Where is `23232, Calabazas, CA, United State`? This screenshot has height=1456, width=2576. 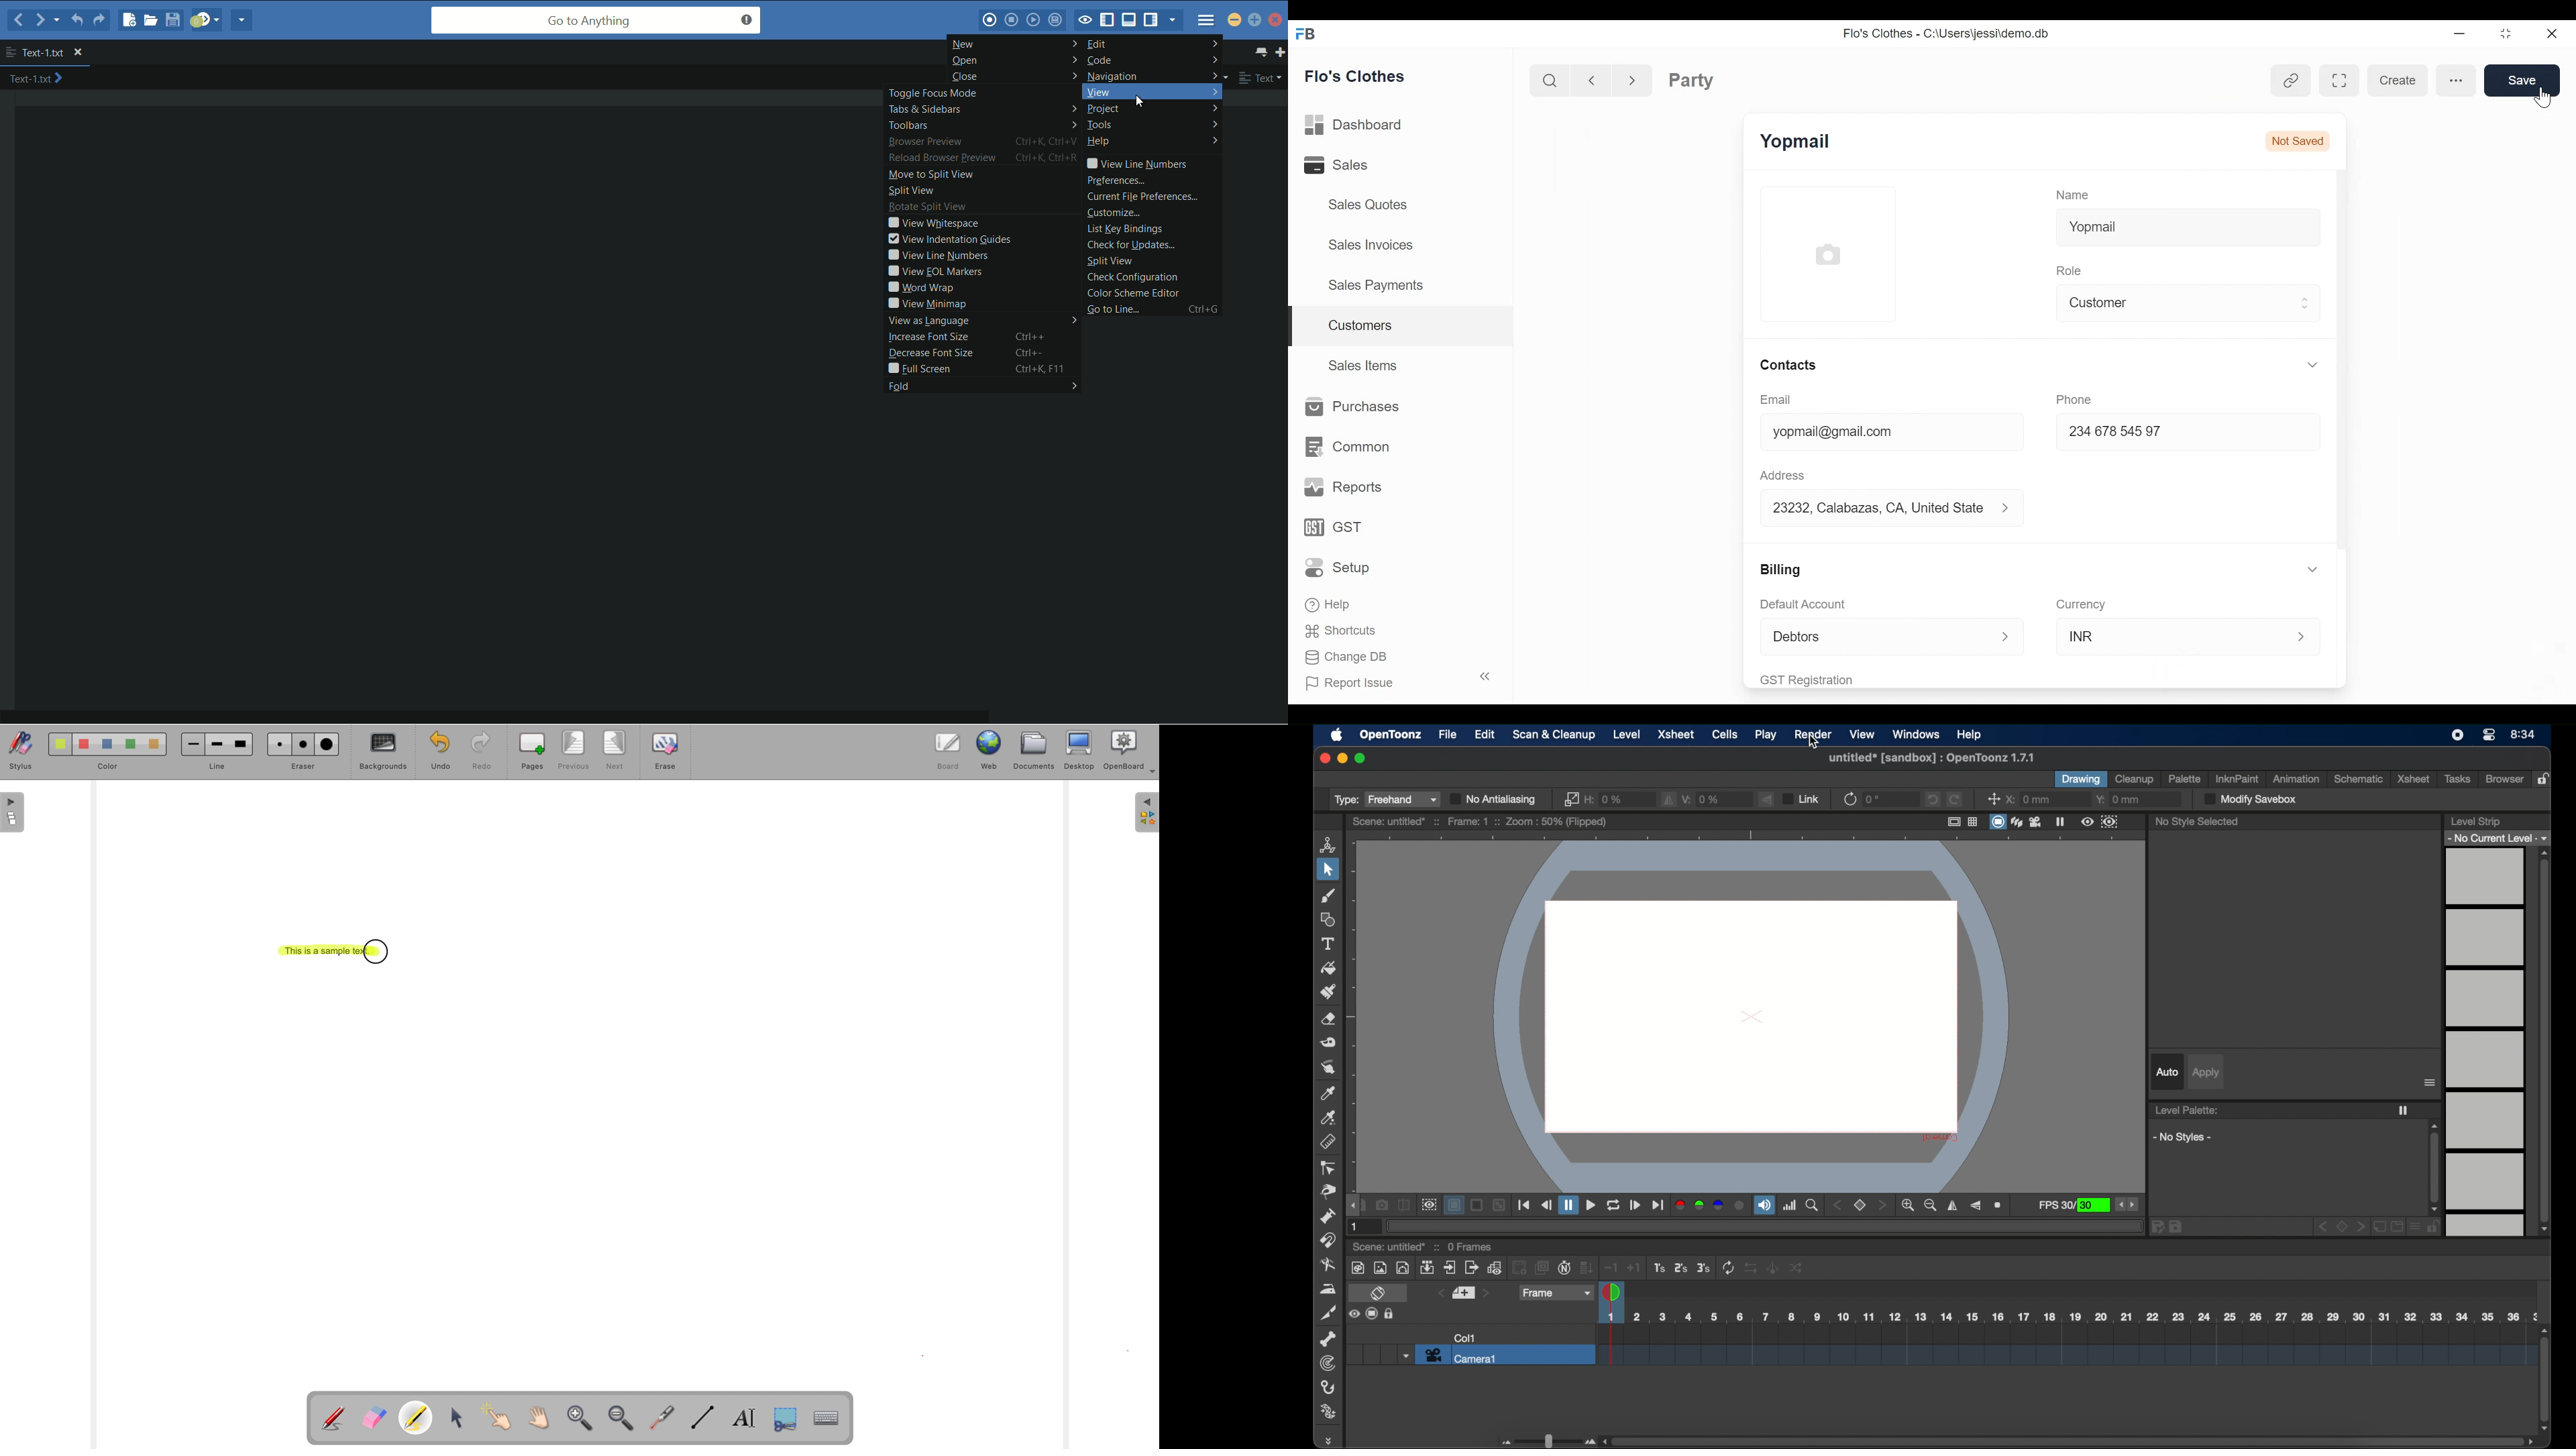 23232, Calabazas, CA, United State is located at coordinates (1880, 508).